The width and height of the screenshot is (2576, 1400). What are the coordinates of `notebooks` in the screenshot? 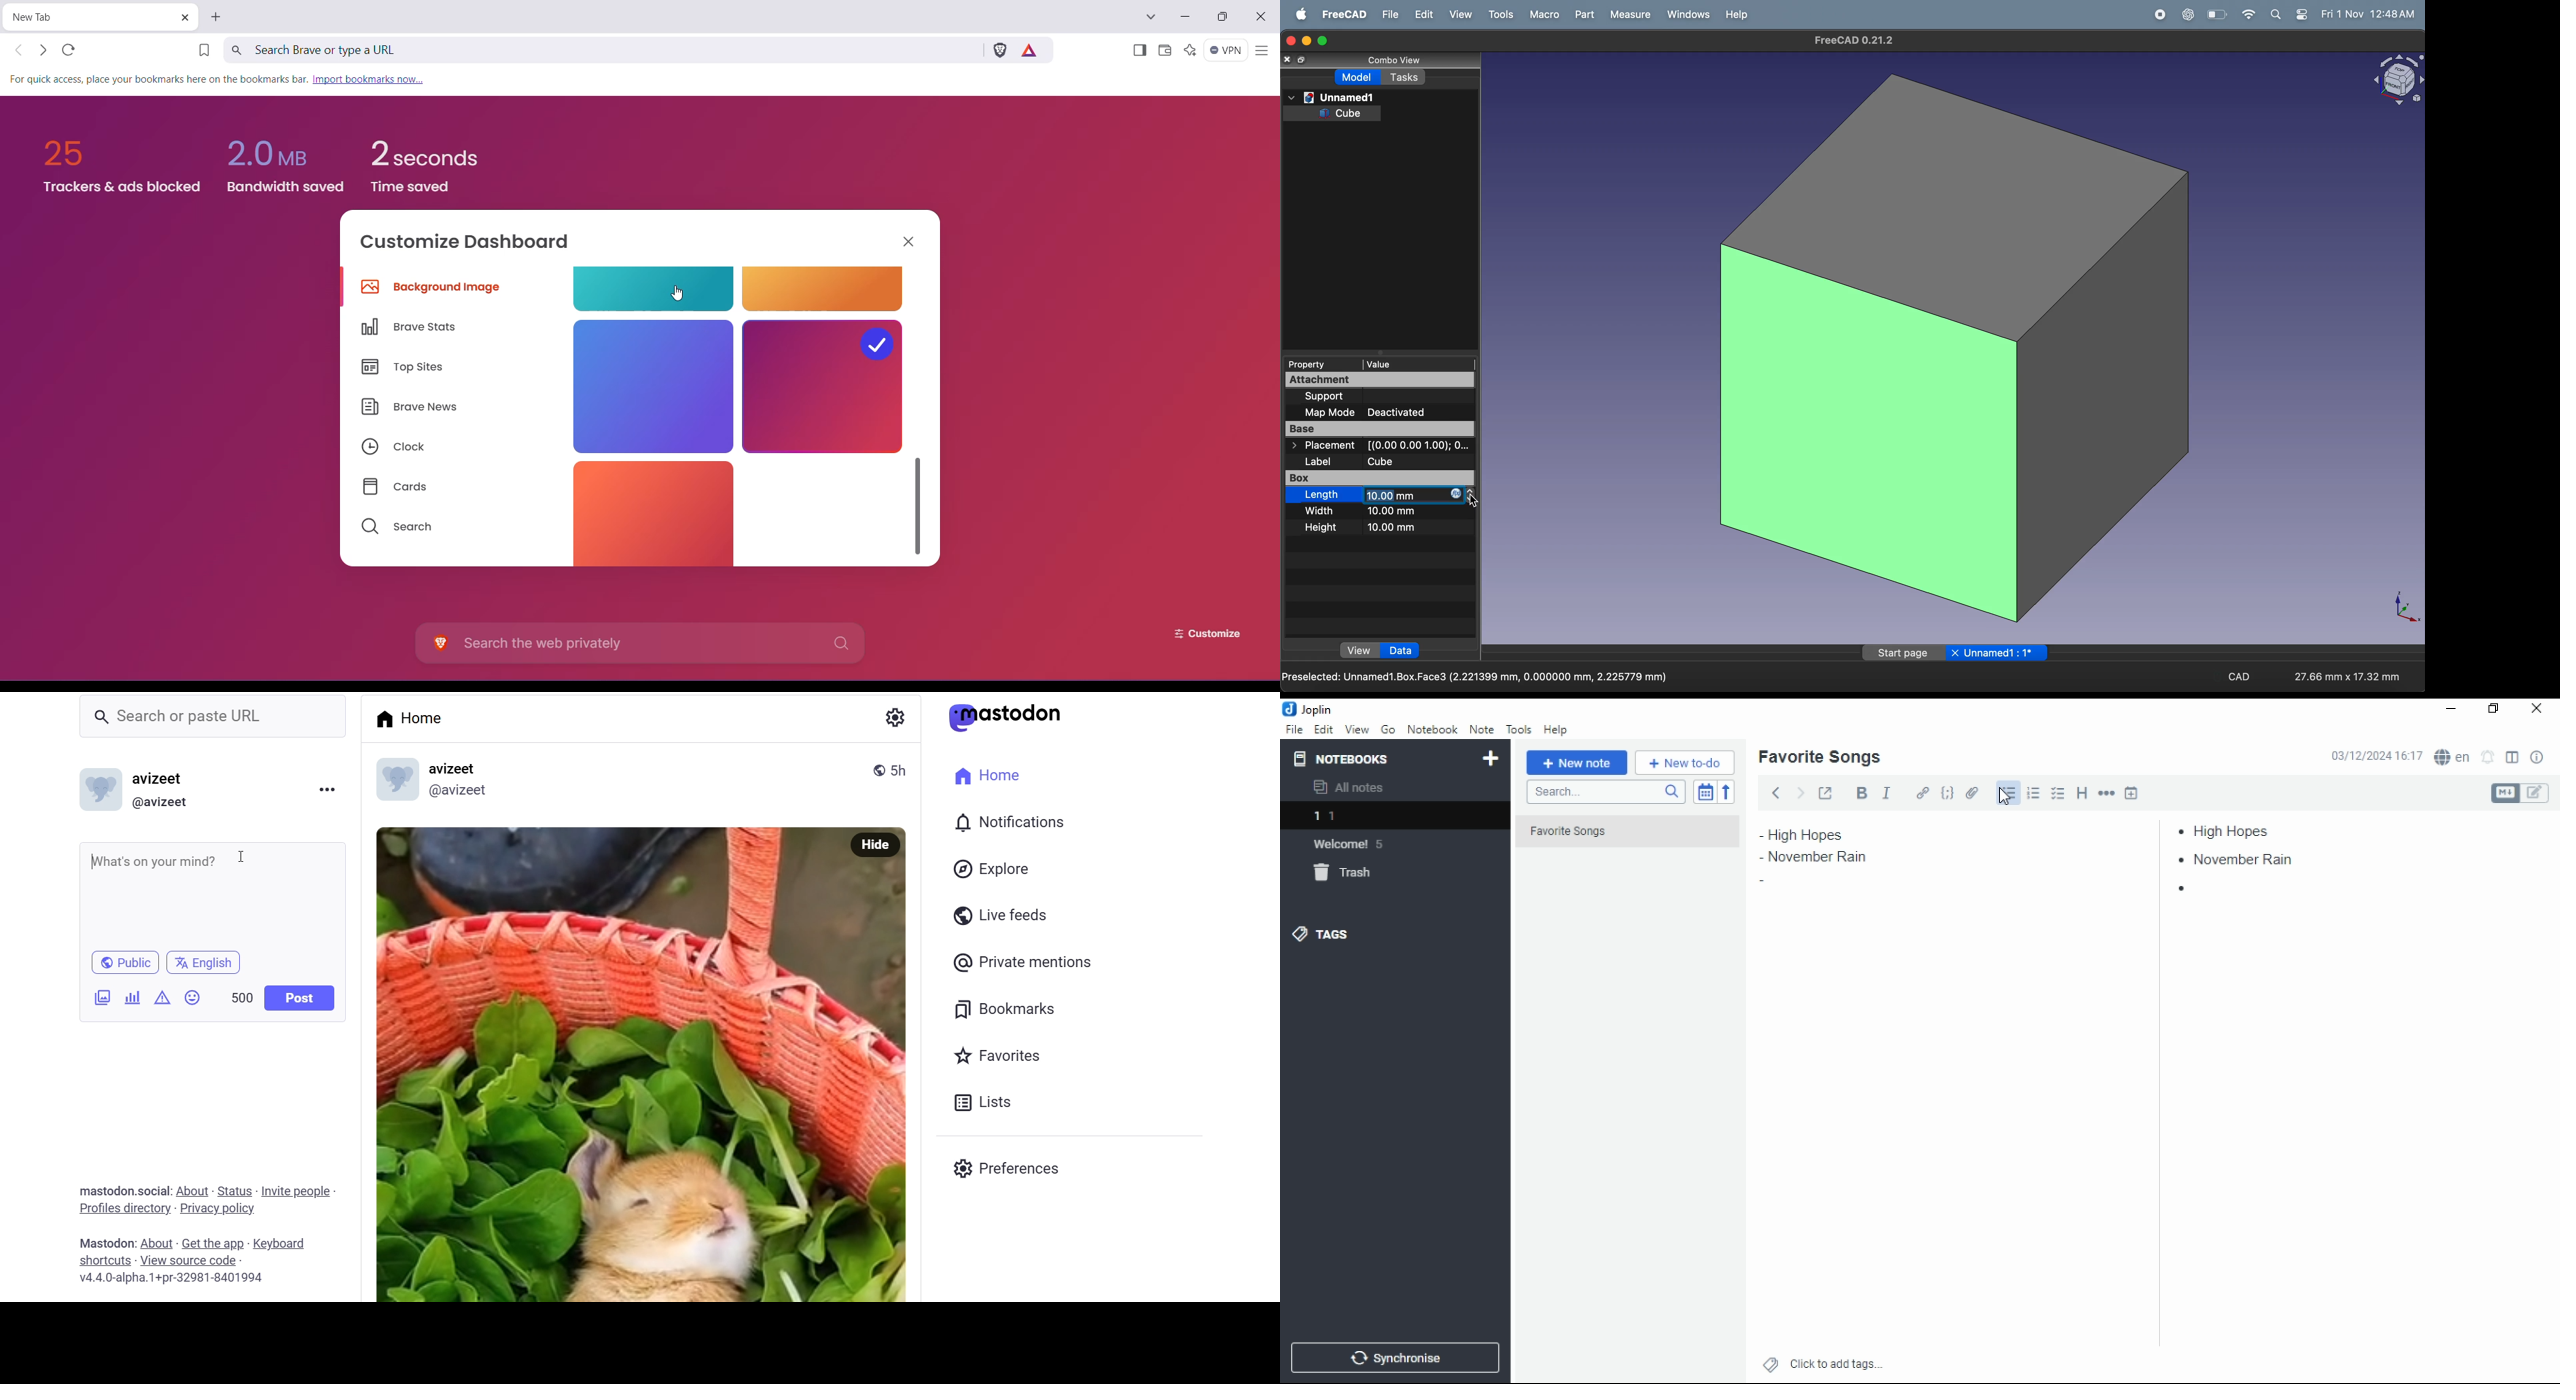 It's located at (1377, 758).